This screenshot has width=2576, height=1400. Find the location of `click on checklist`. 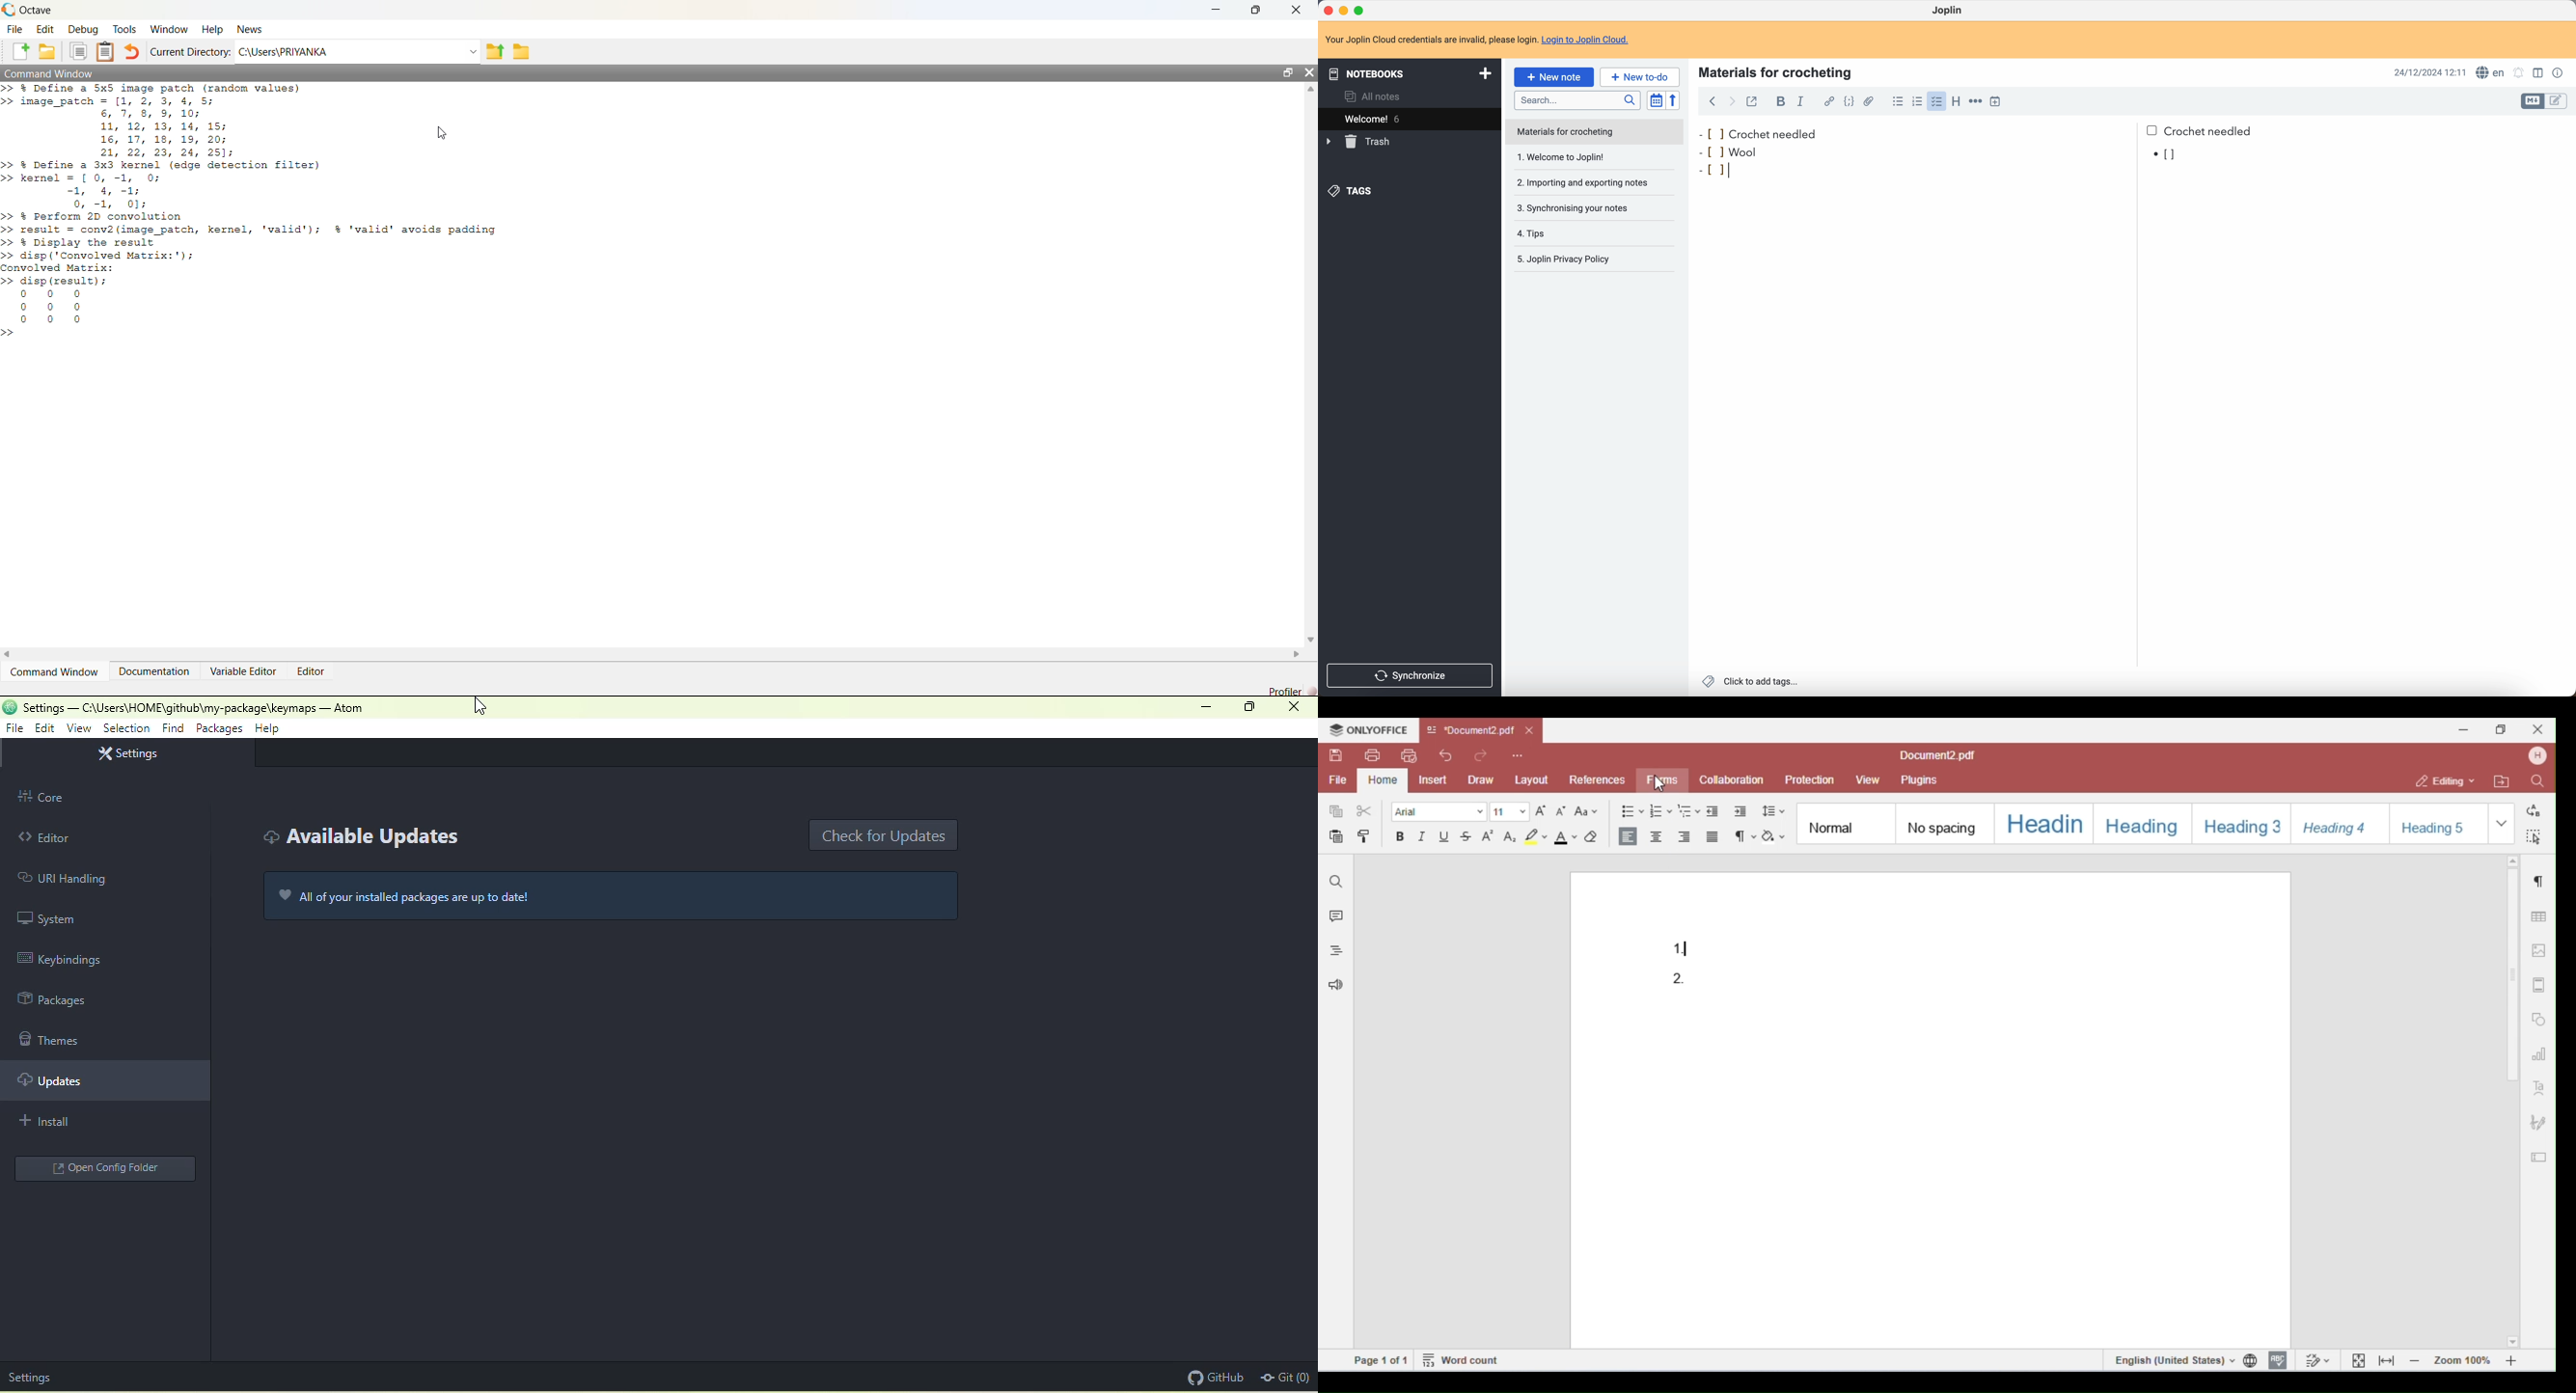

click on checklist is located at coordinates (1935, 101).